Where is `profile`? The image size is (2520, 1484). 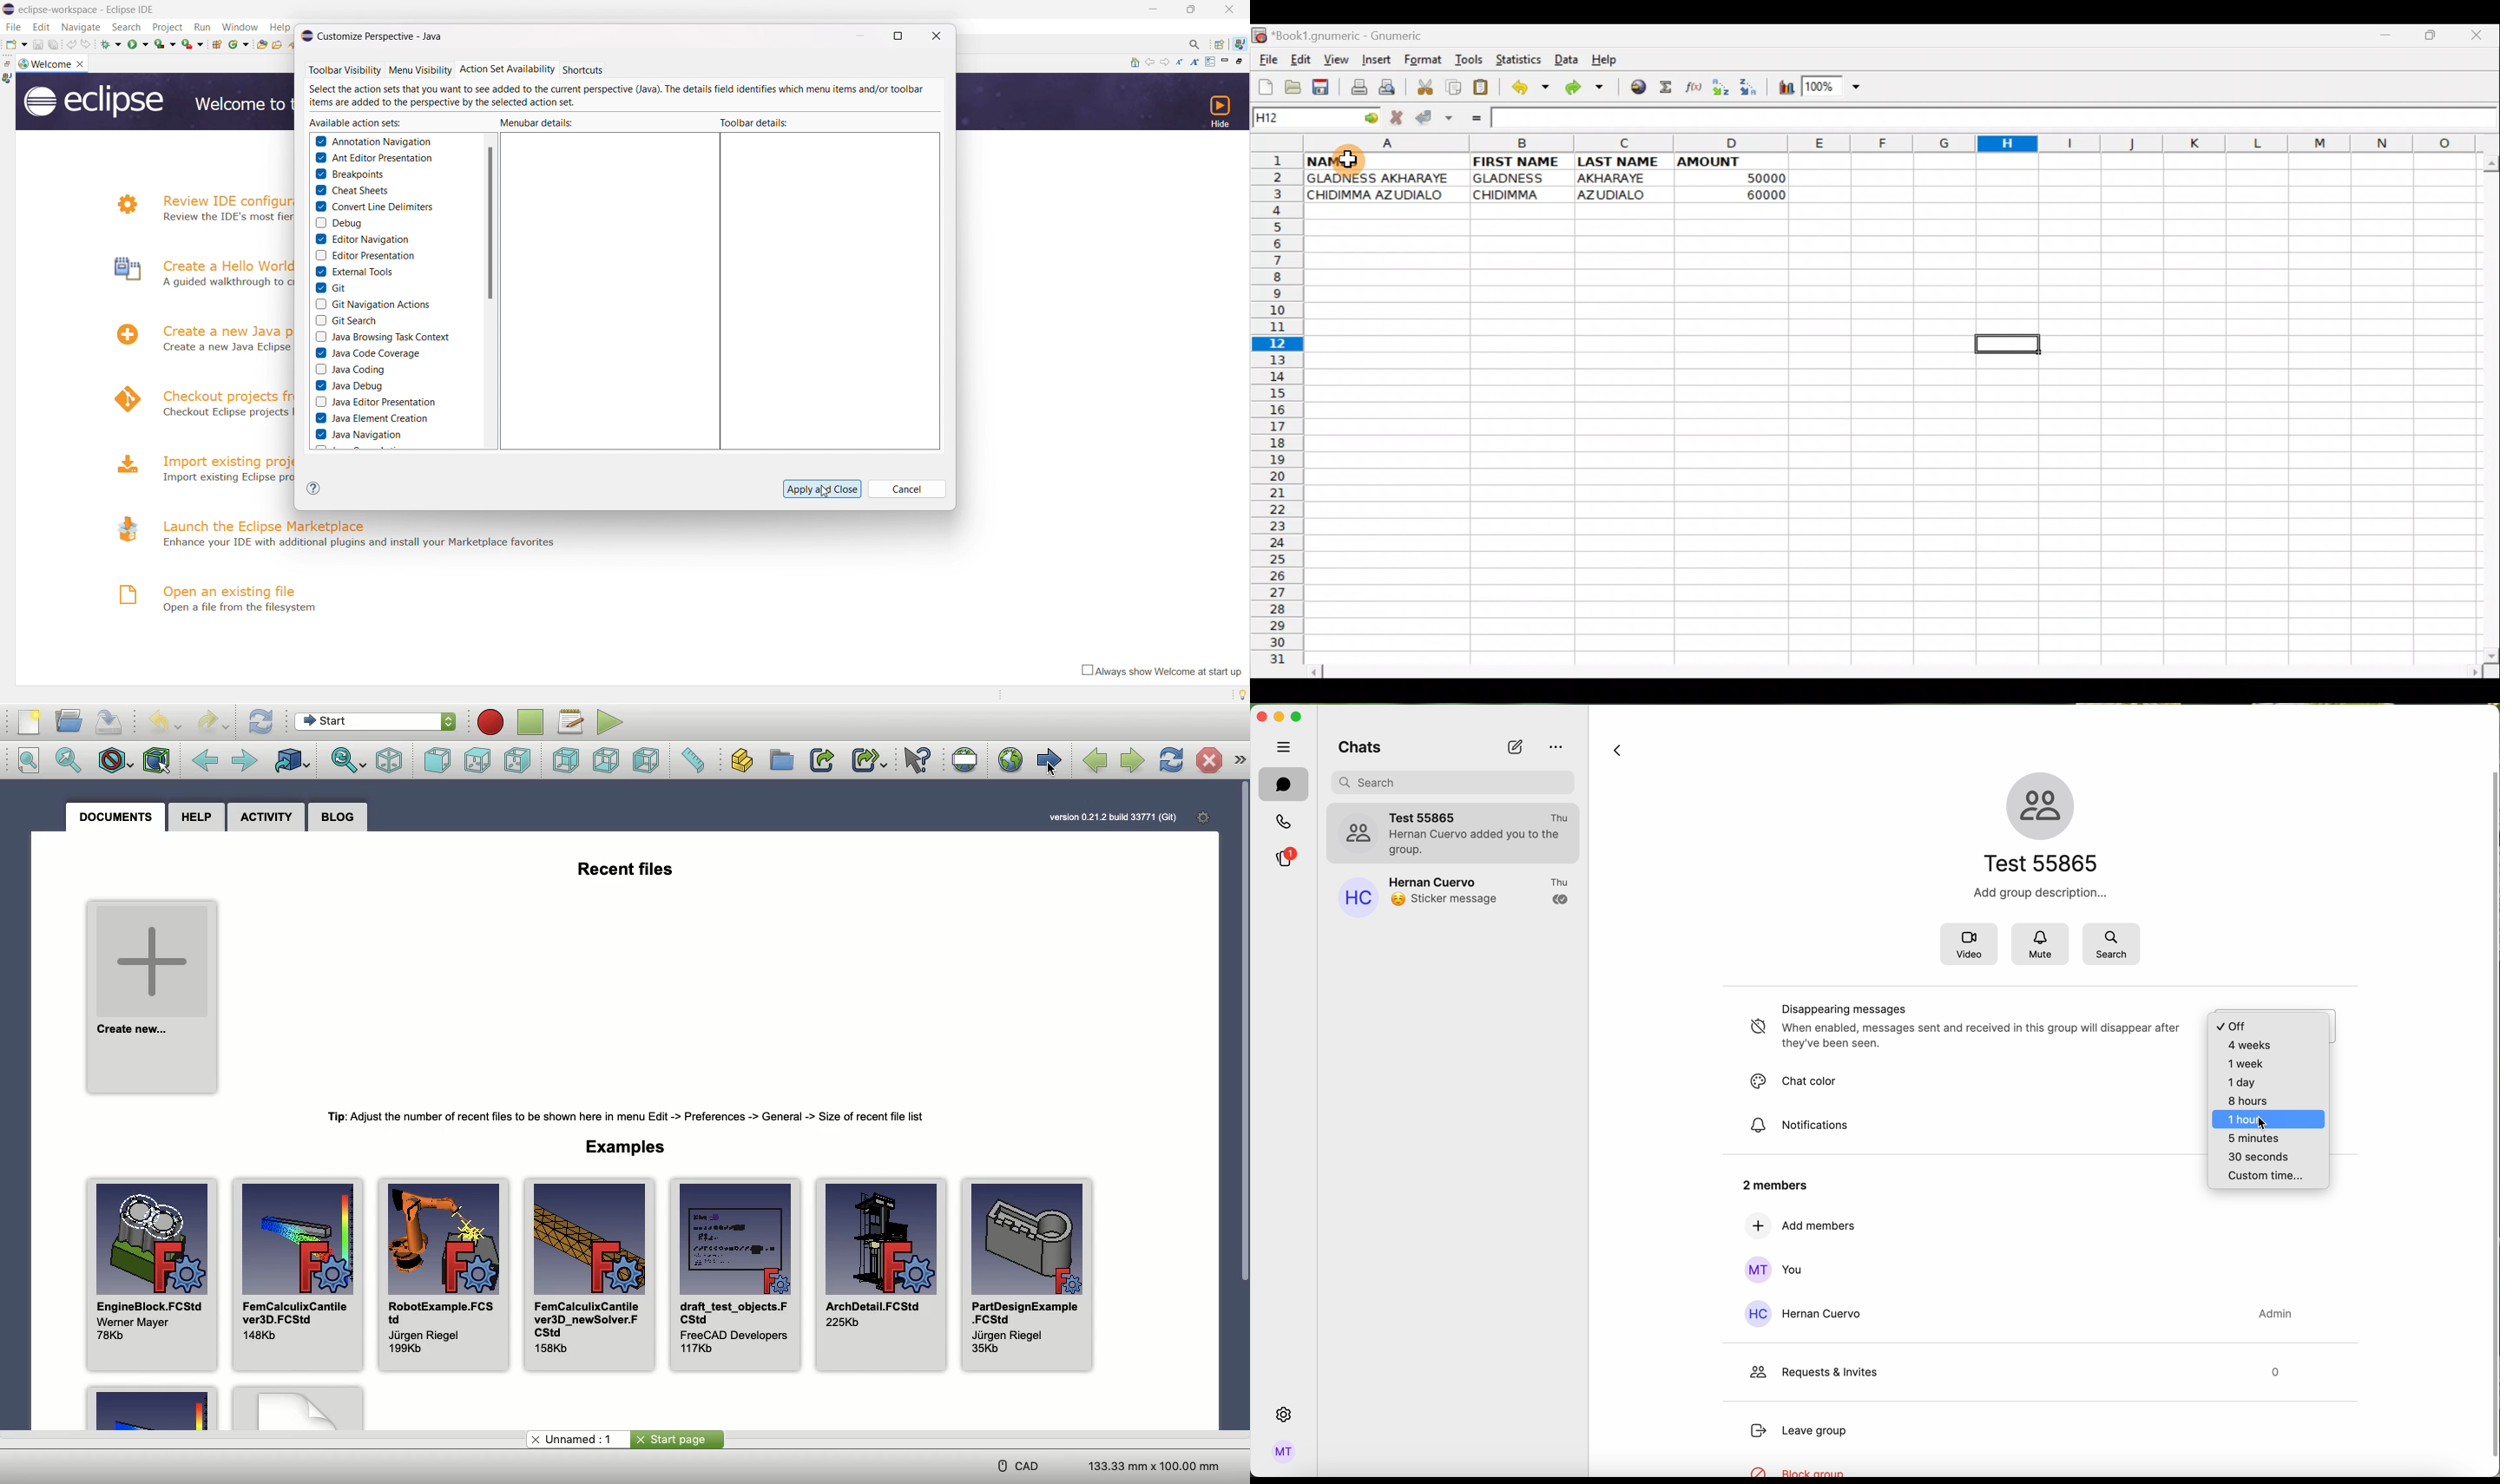
profile is located at coordinates (1284, 1454).